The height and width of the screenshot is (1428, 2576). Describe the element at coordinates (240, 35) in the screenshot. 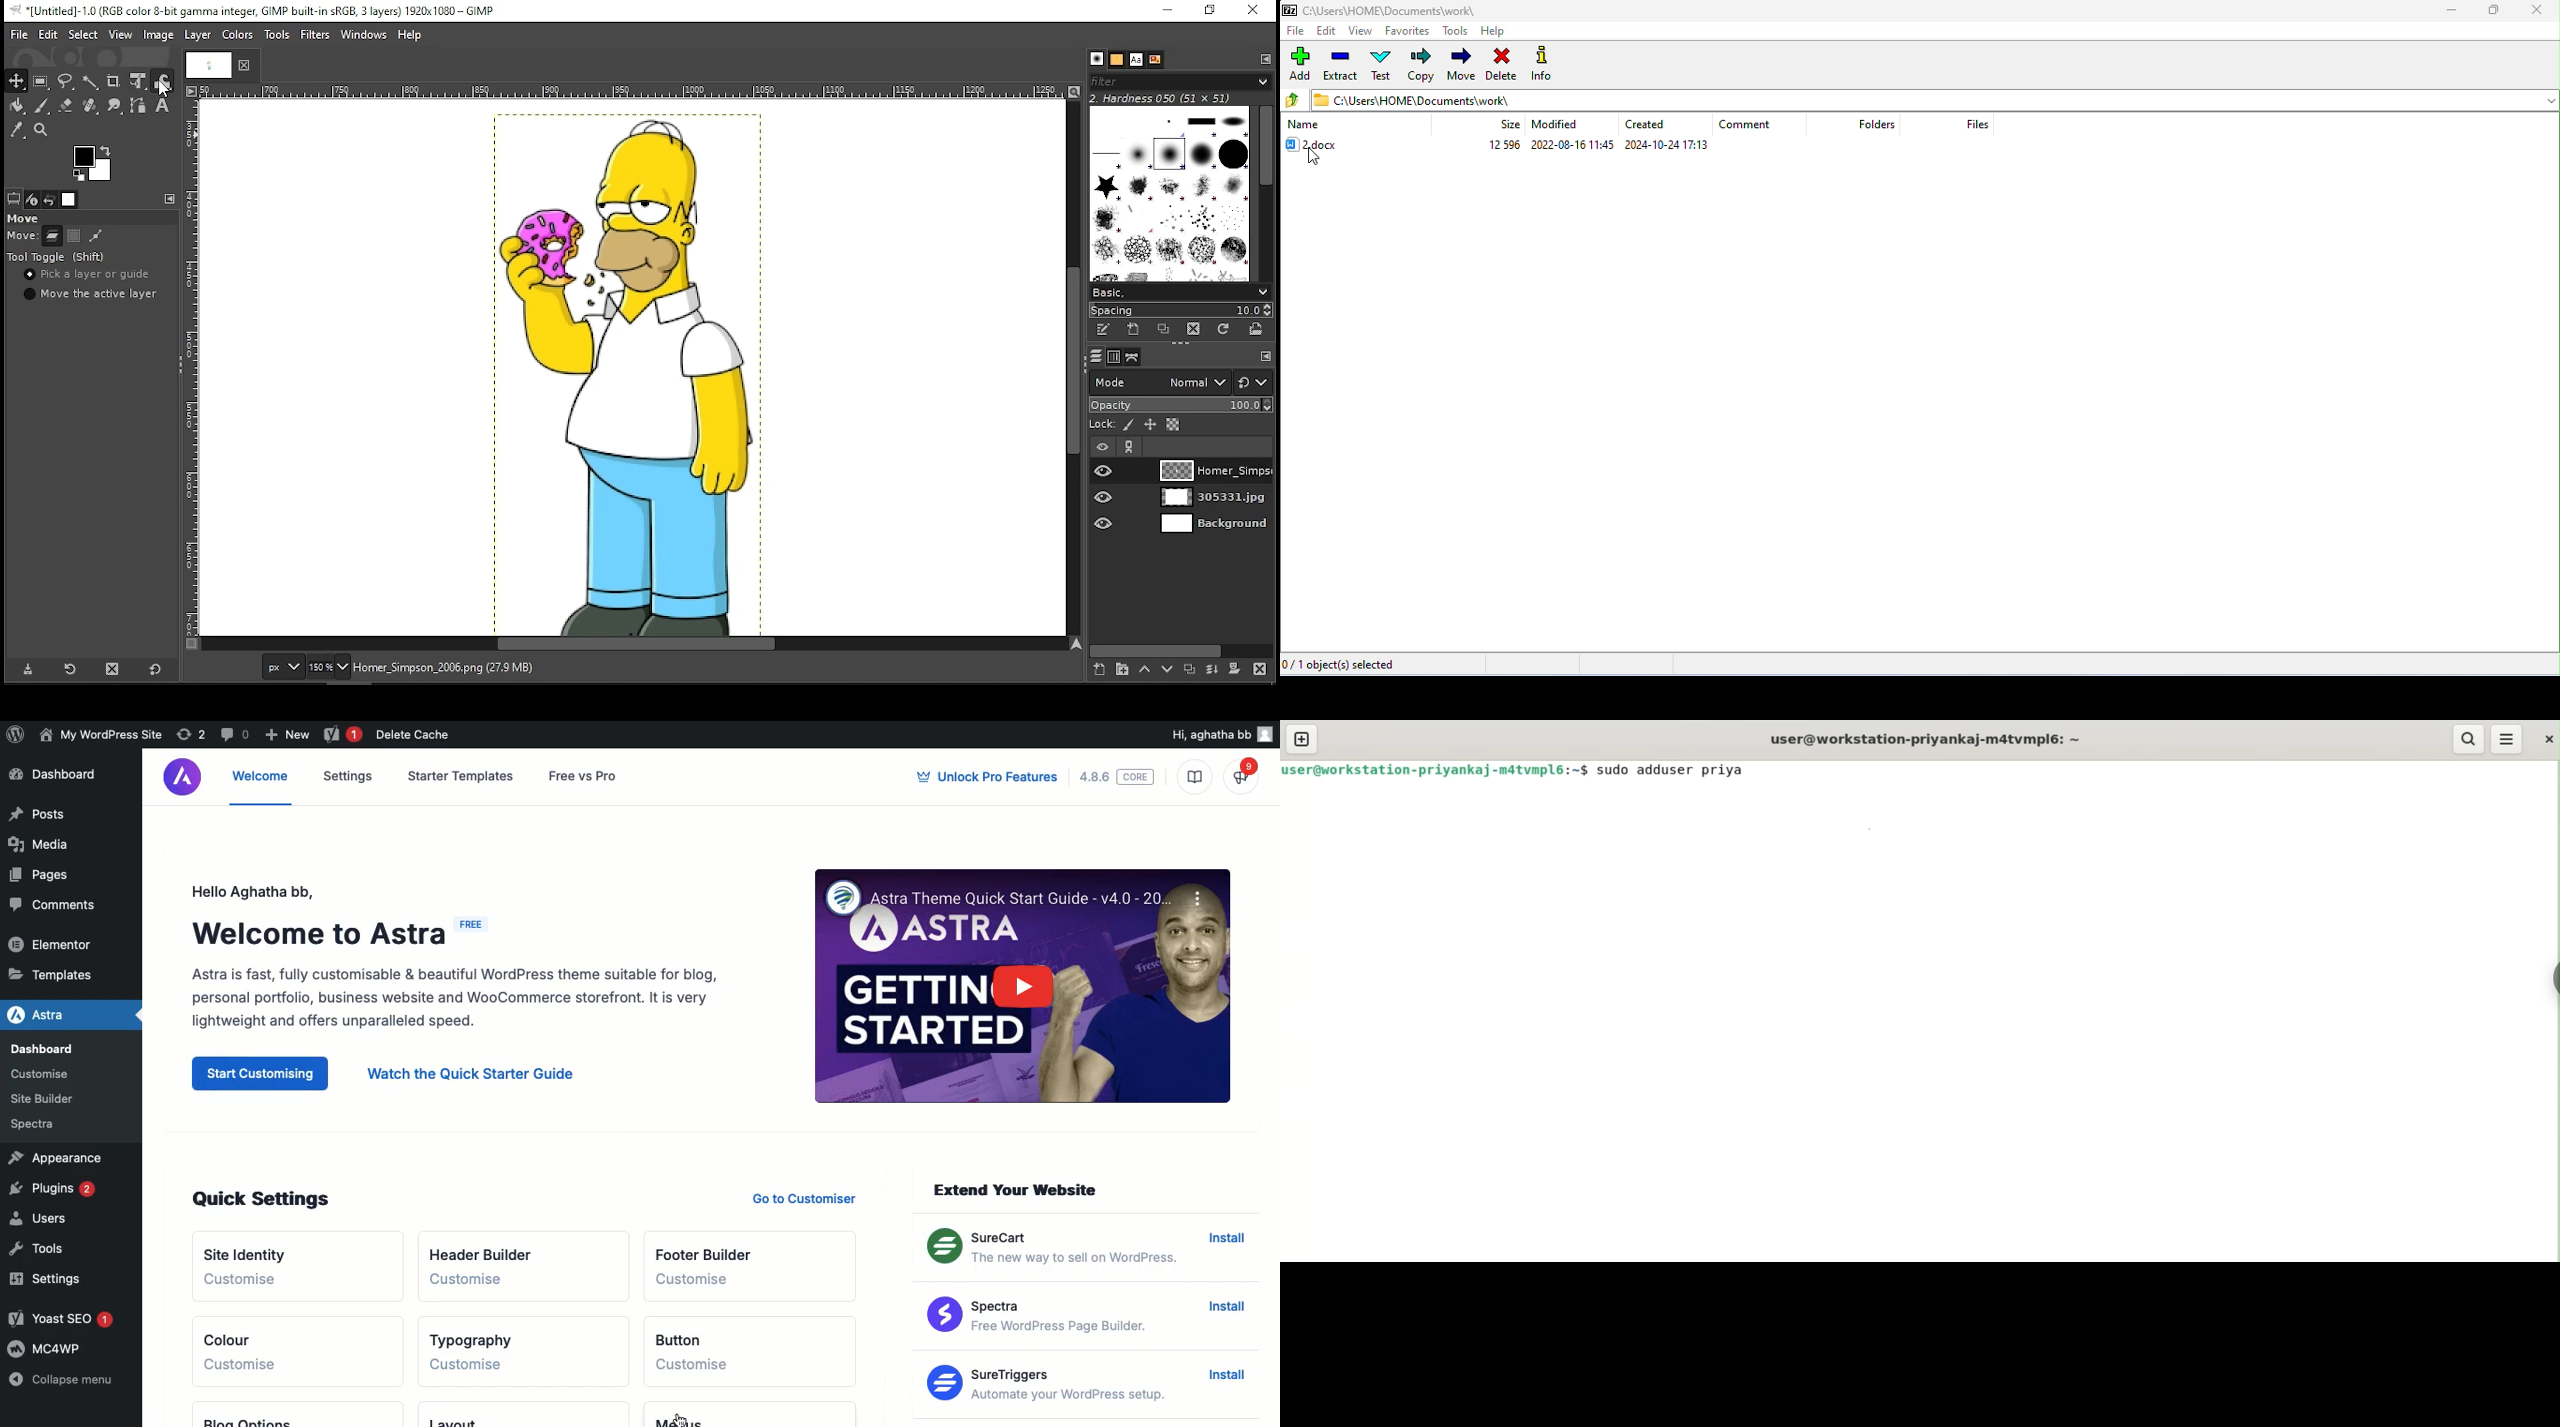

I see `colors` at that location.